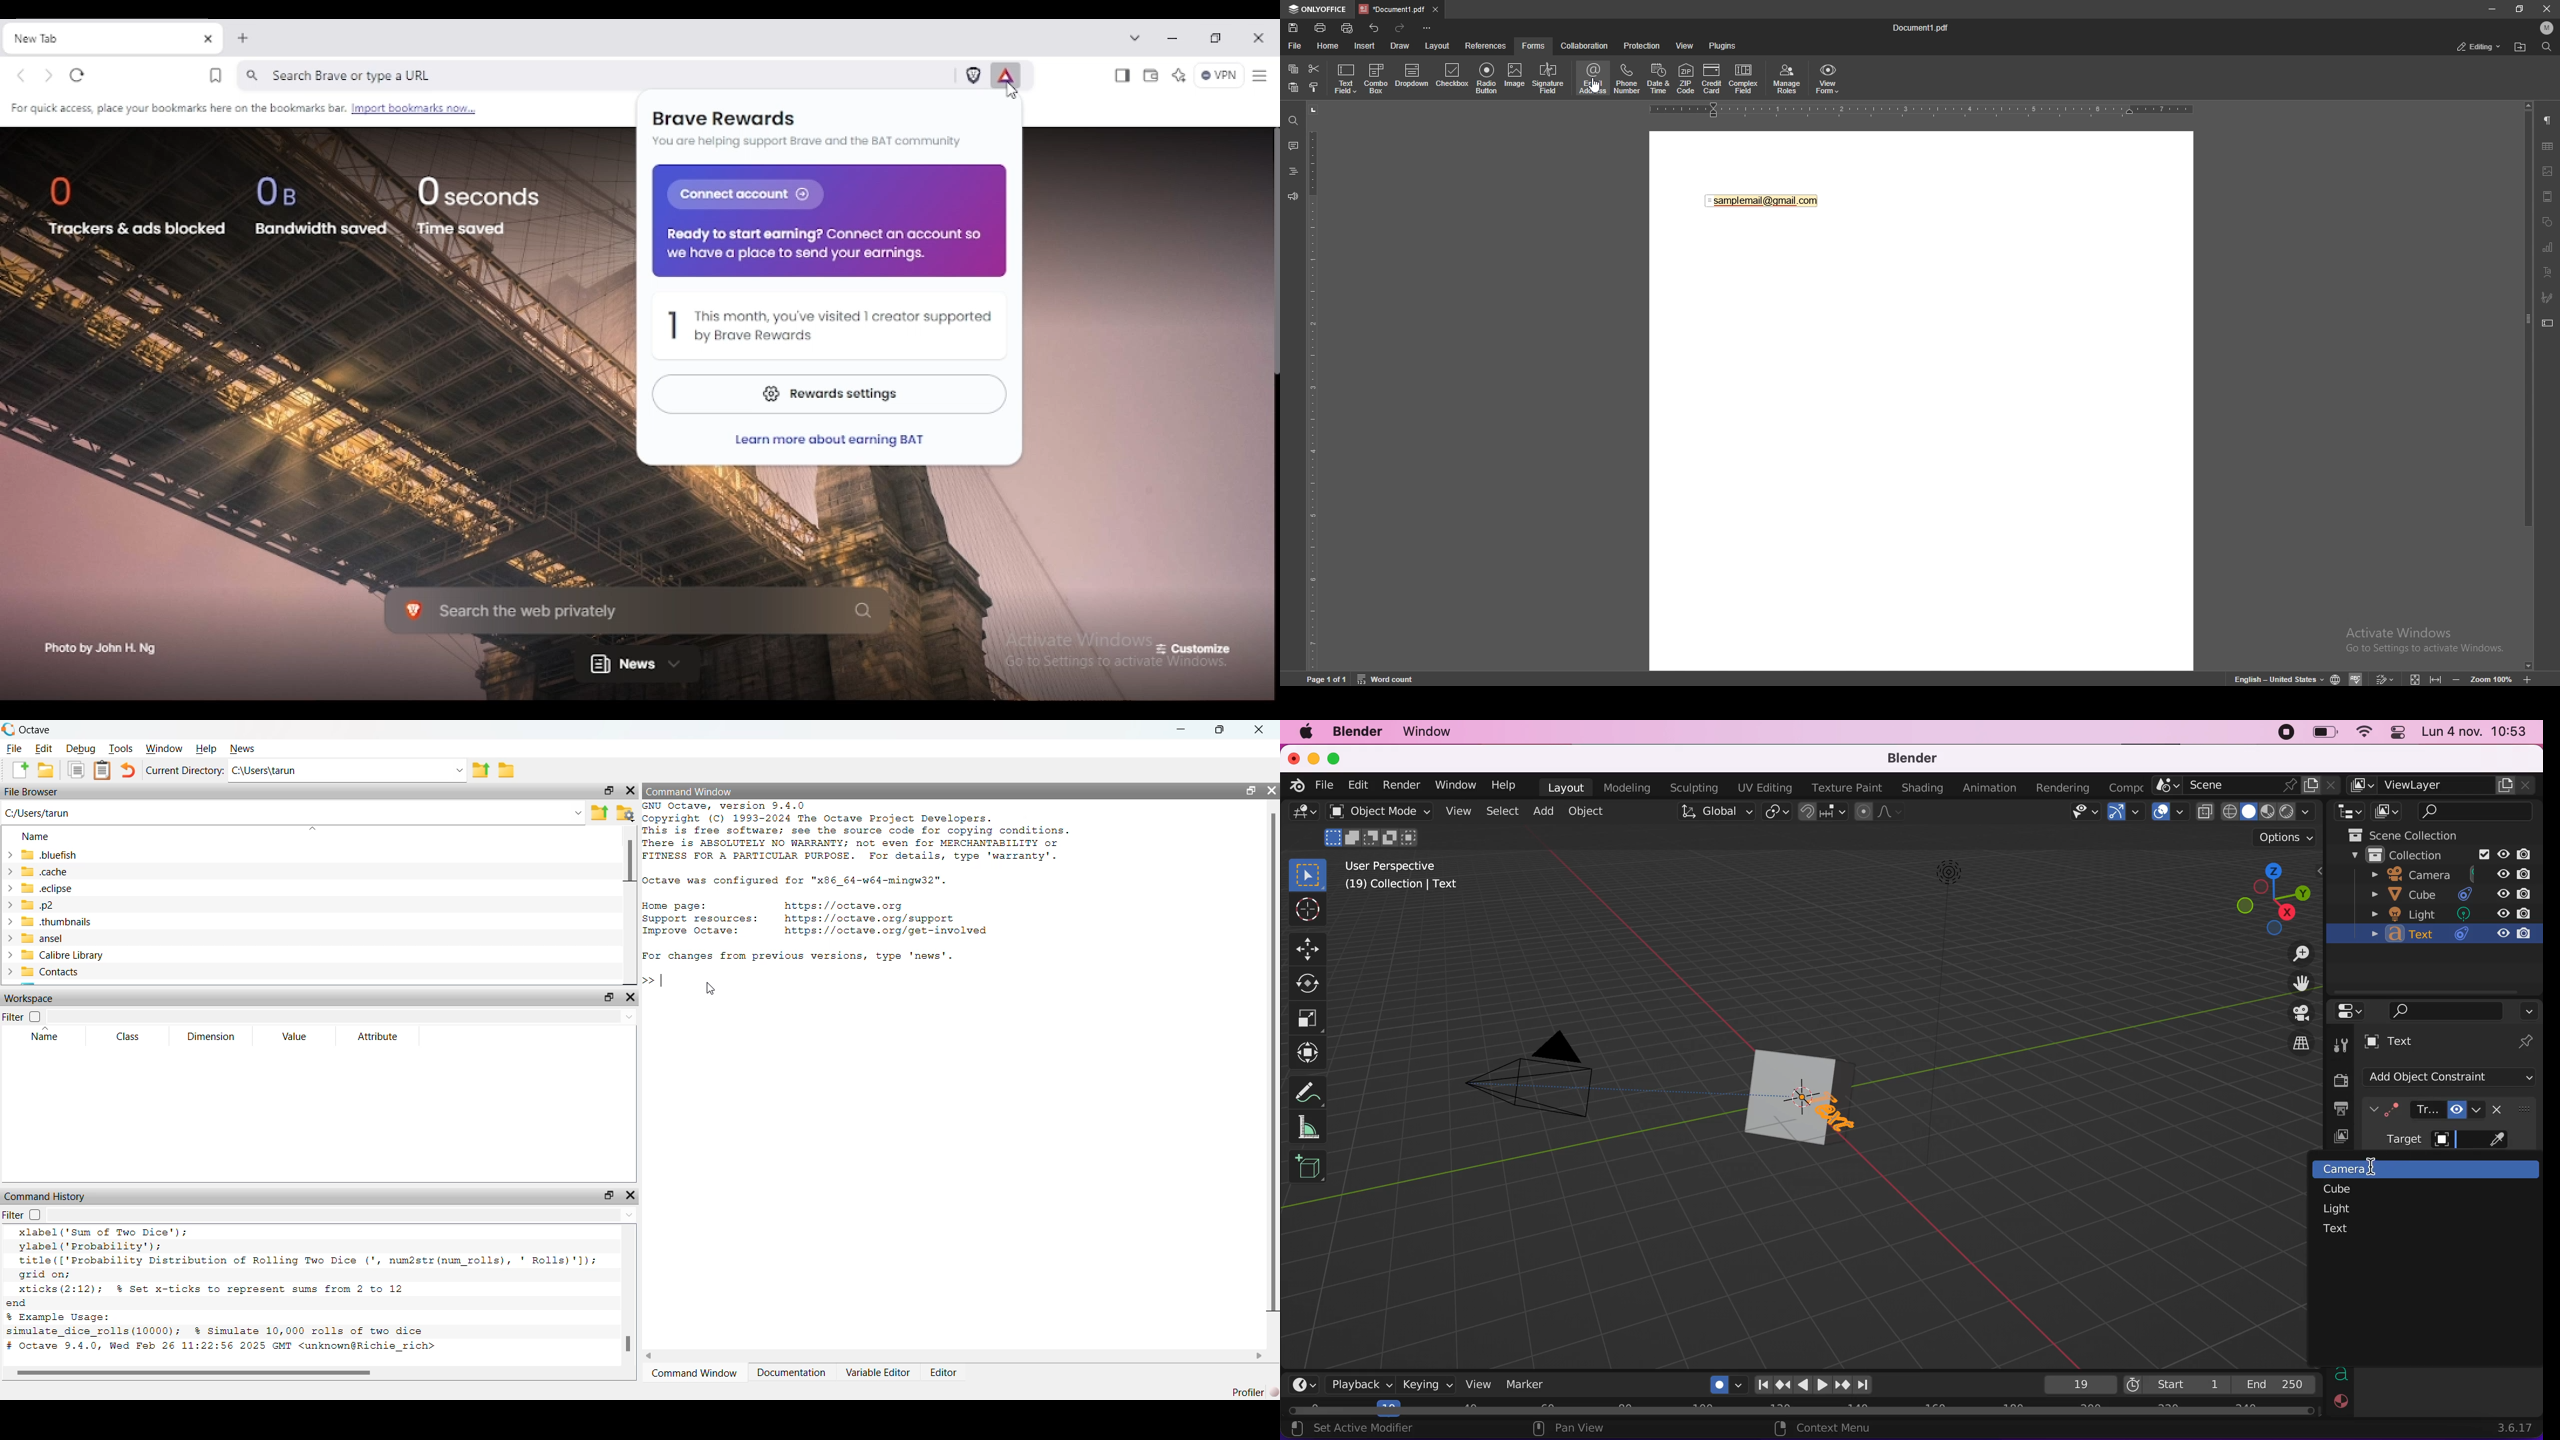  I want to click on shading, so click(2266, 812).